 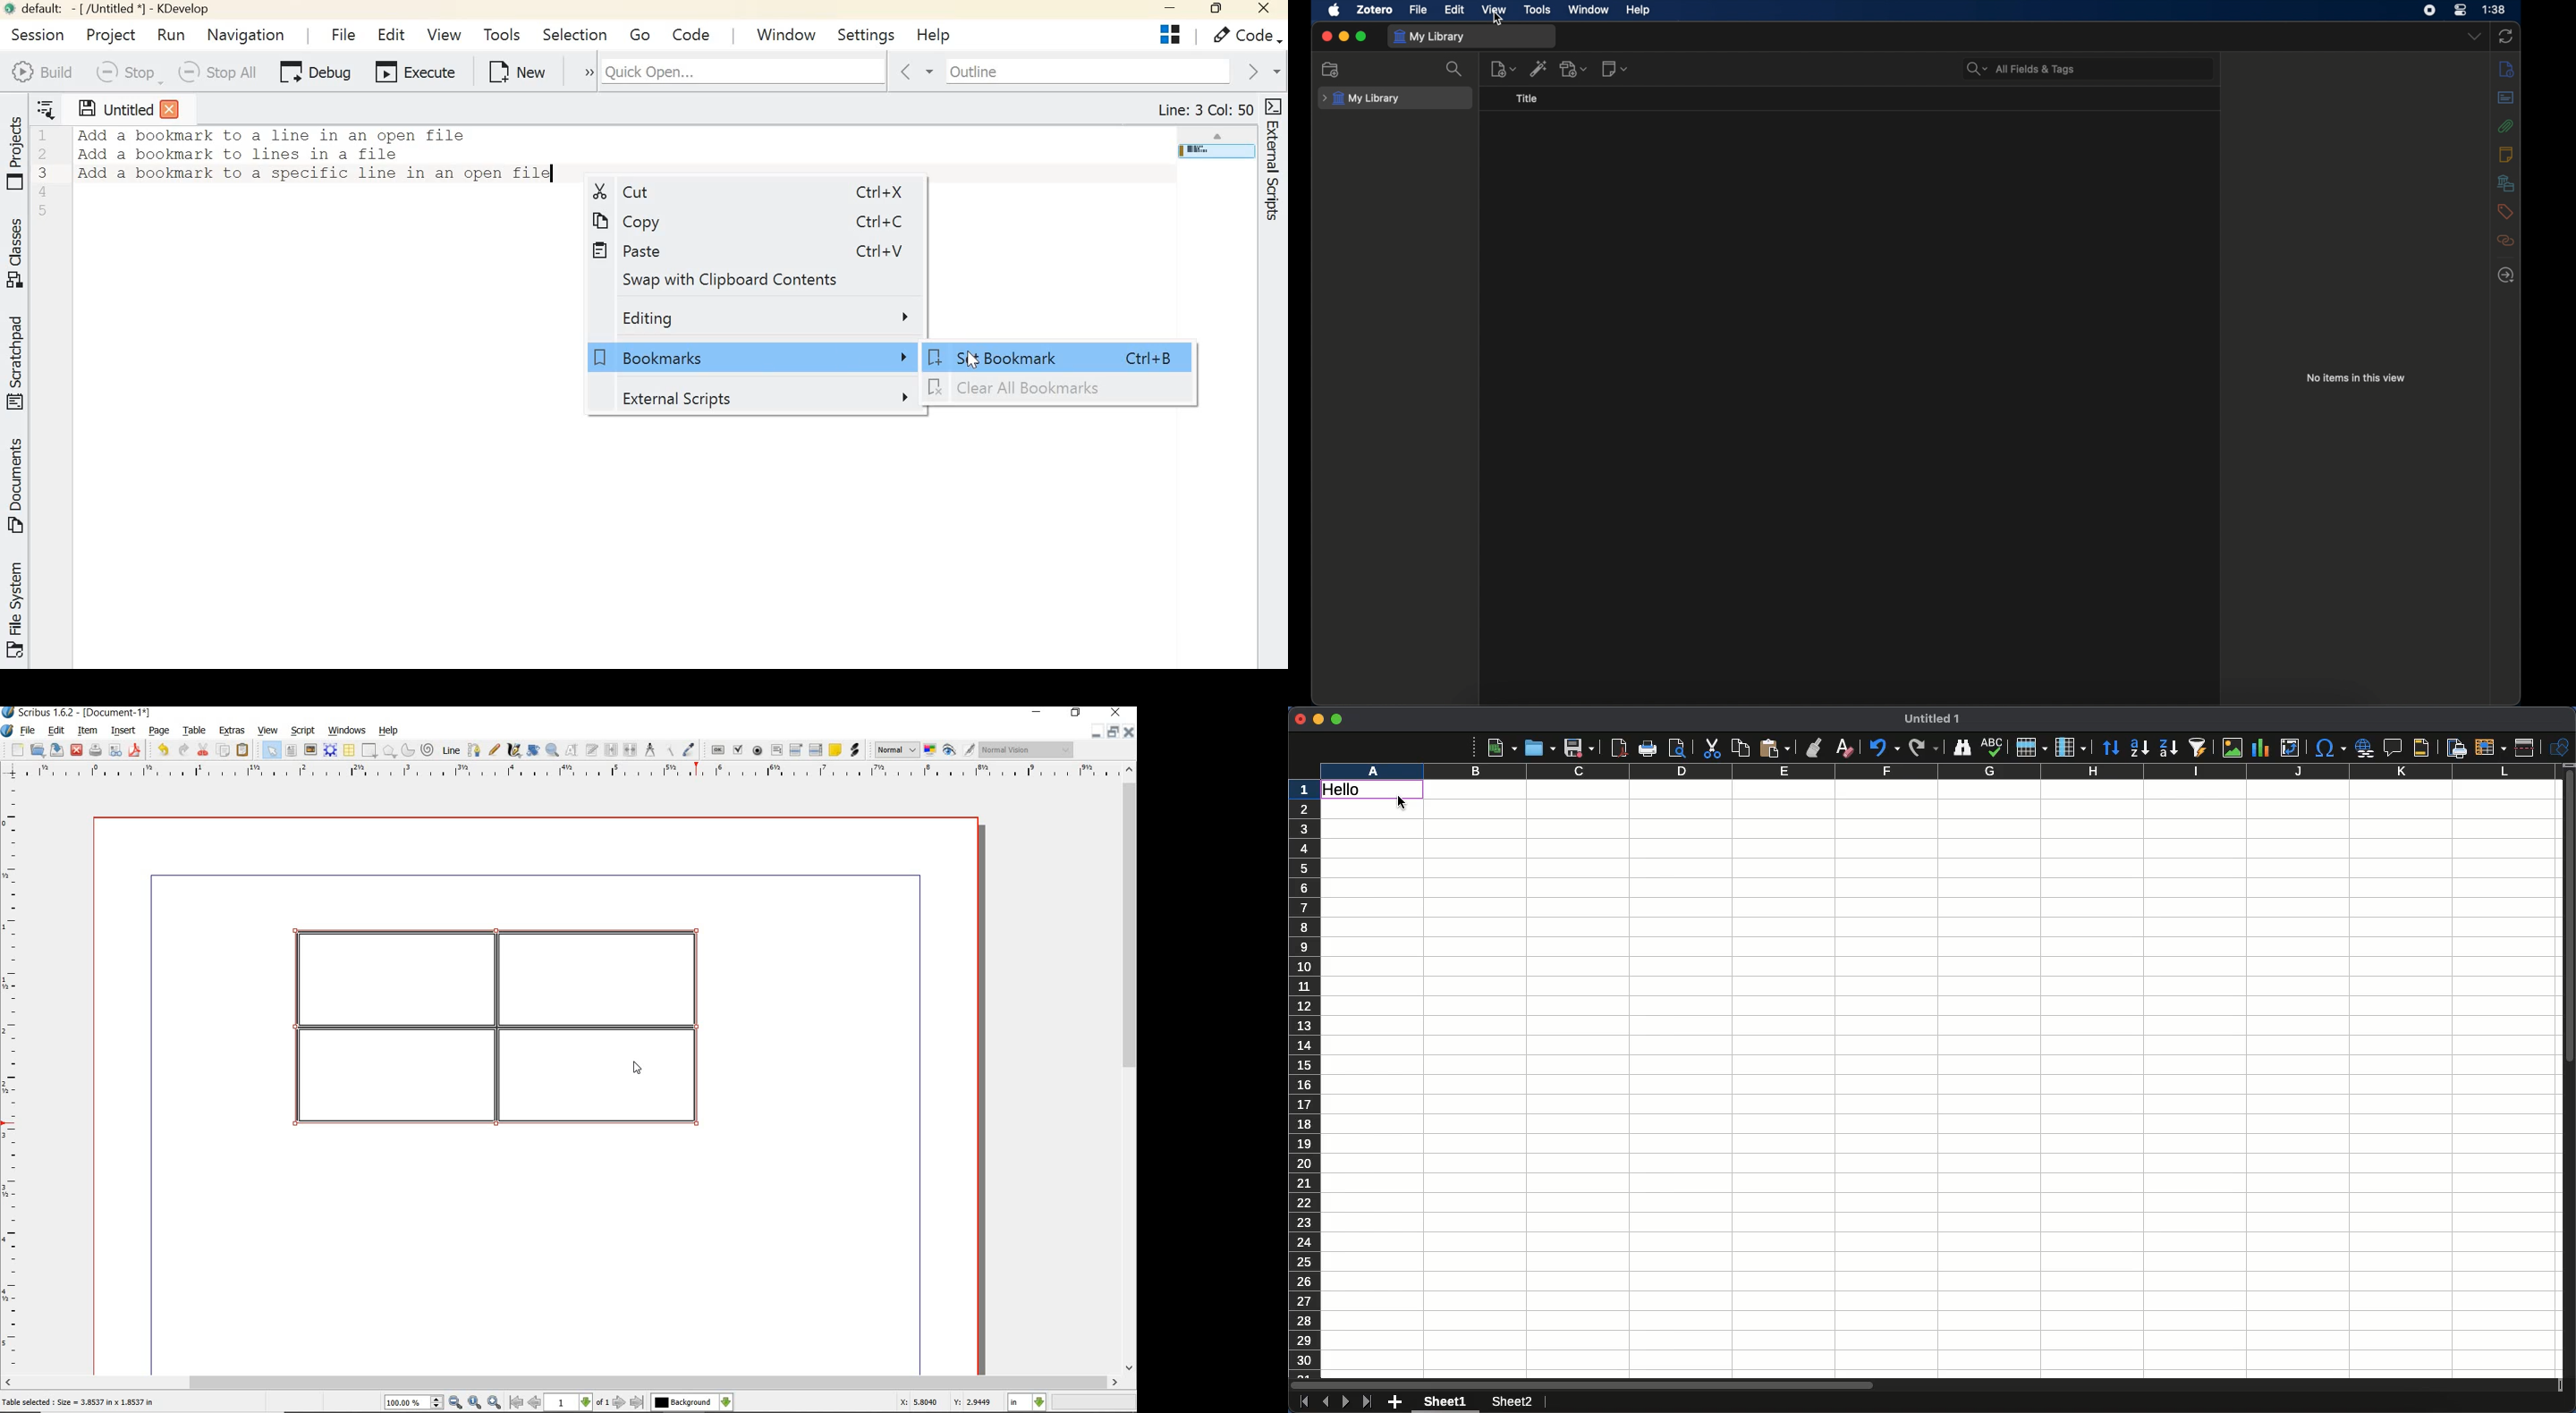 I want to click on zoom to, so click(x=474, y=1403).